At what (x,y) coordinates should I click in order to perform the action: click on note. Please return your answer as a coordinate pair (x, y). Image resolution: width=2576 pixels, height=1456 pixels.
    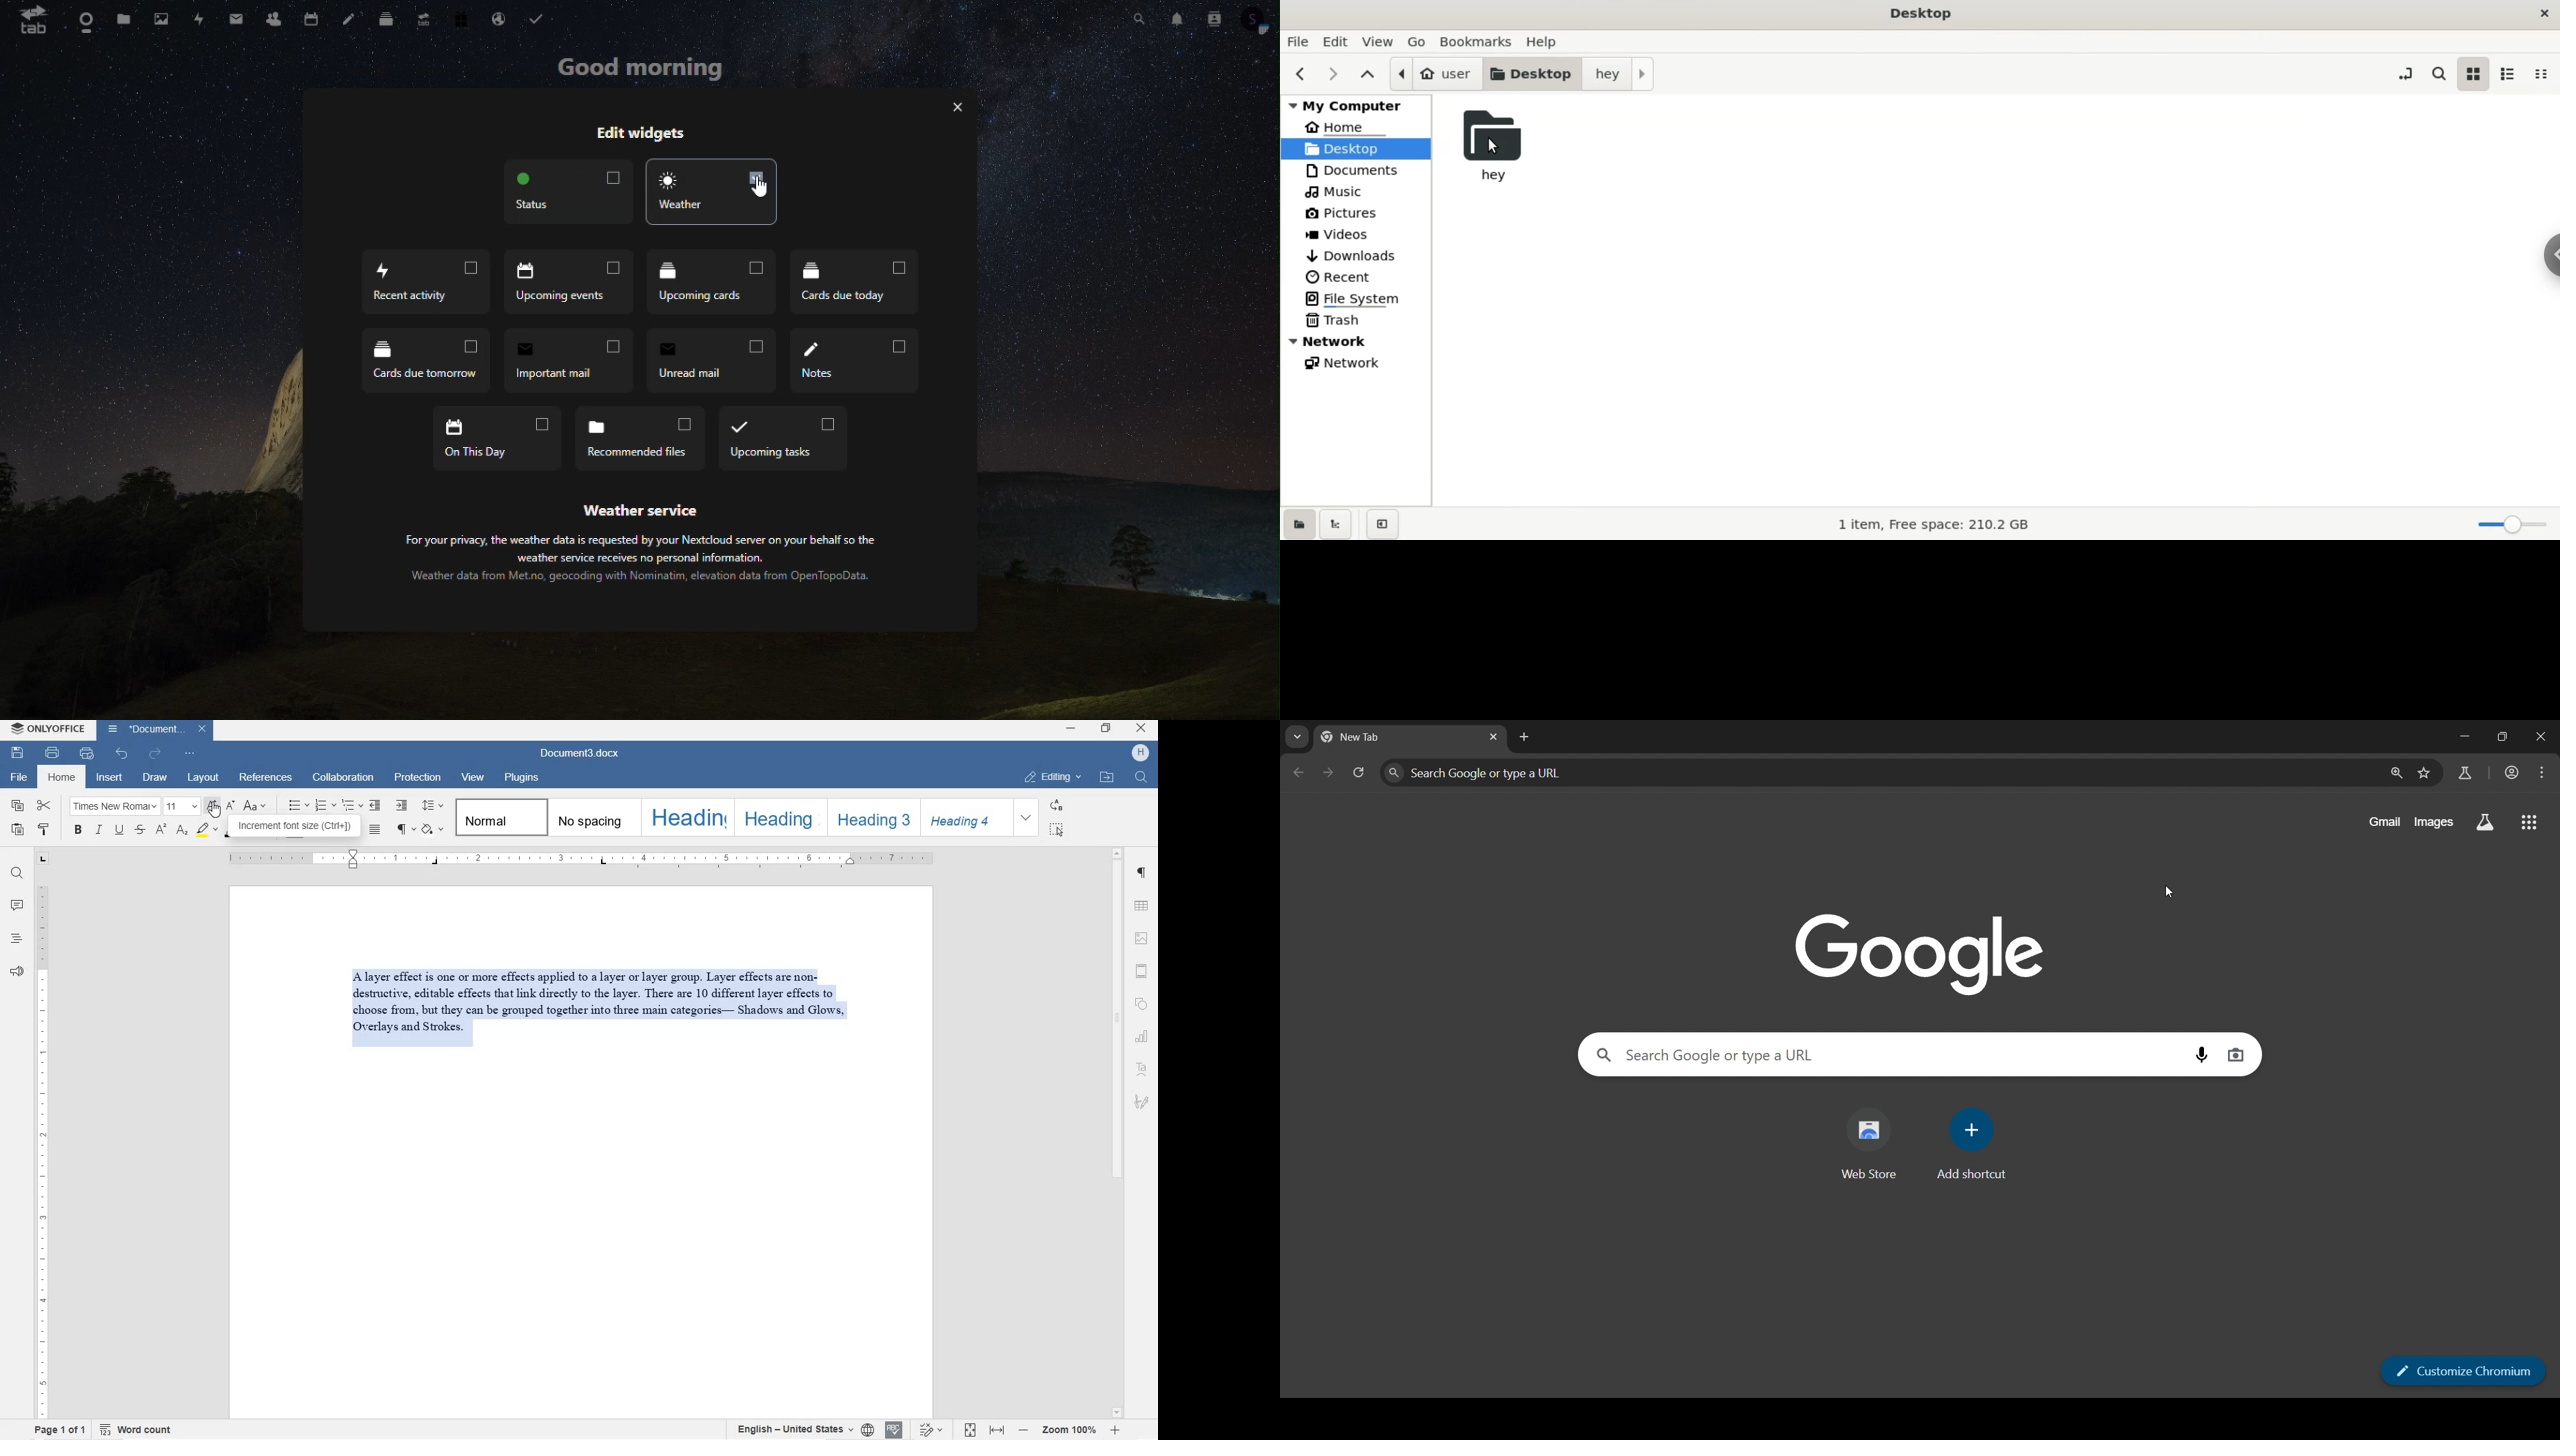
    Looking at the image, I should click on (349, 20).